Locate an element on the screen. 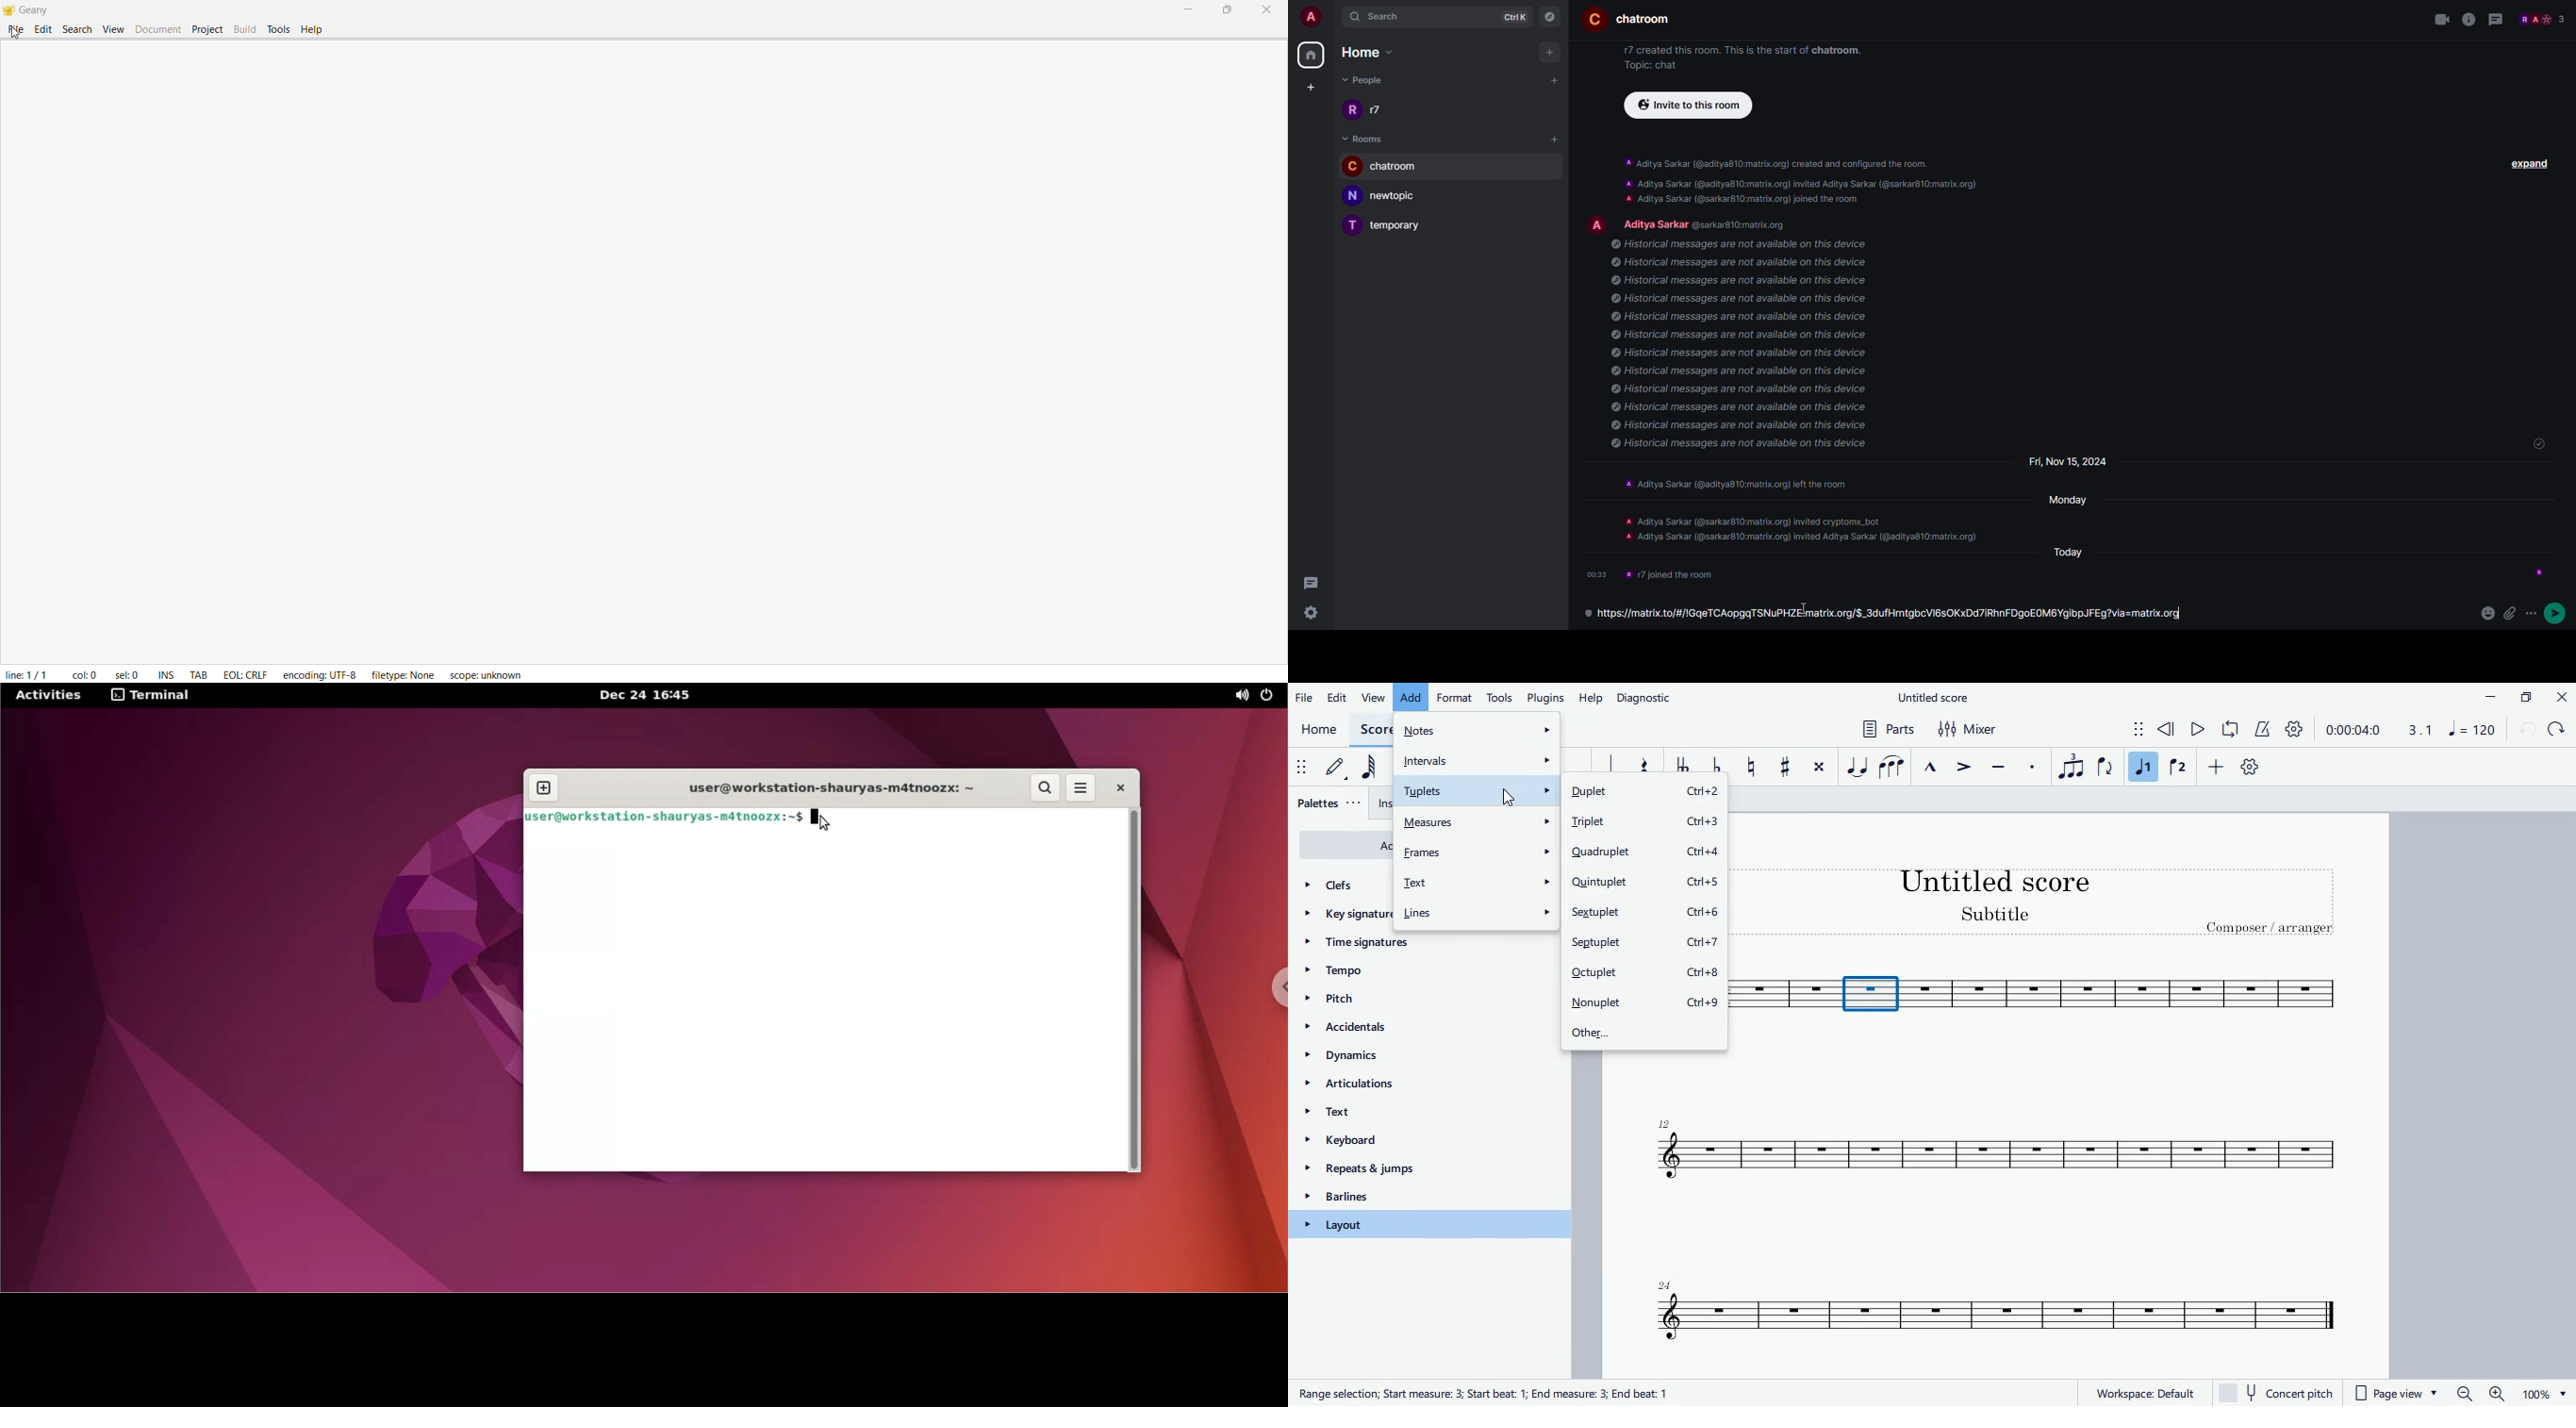  day is located at coordinates (2067, 499).